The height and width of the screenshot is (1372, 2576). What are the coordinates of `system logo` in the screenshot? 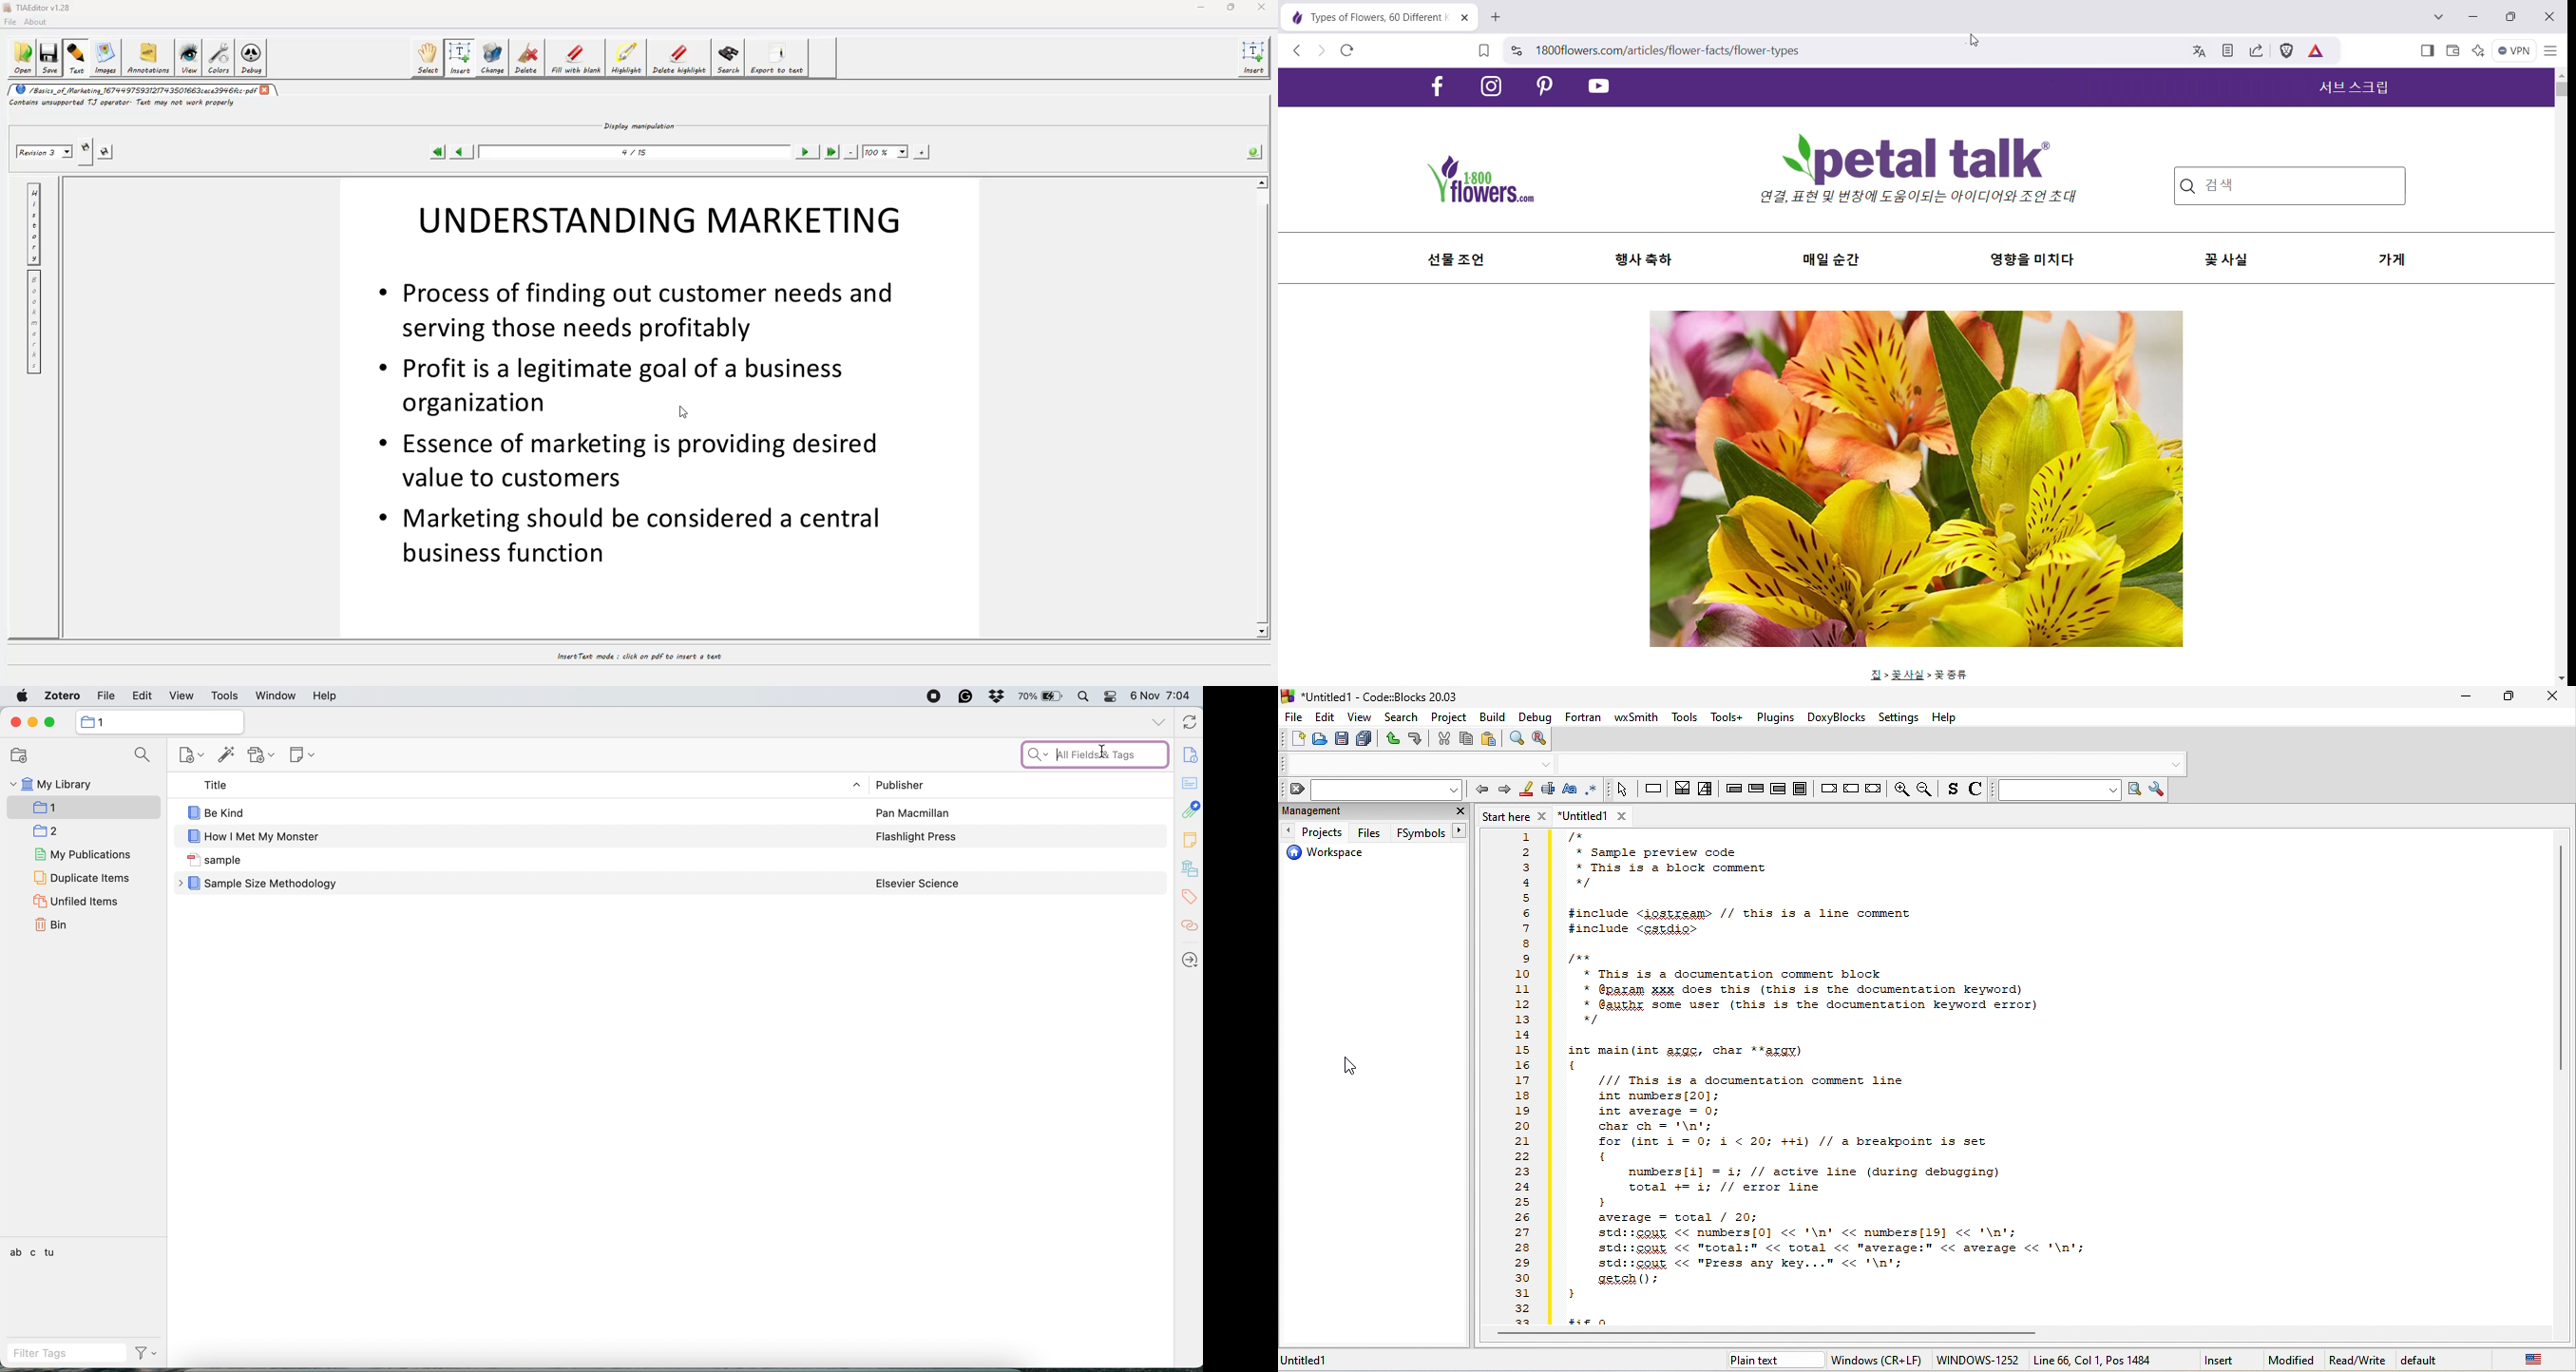 It's located at (20, 697).